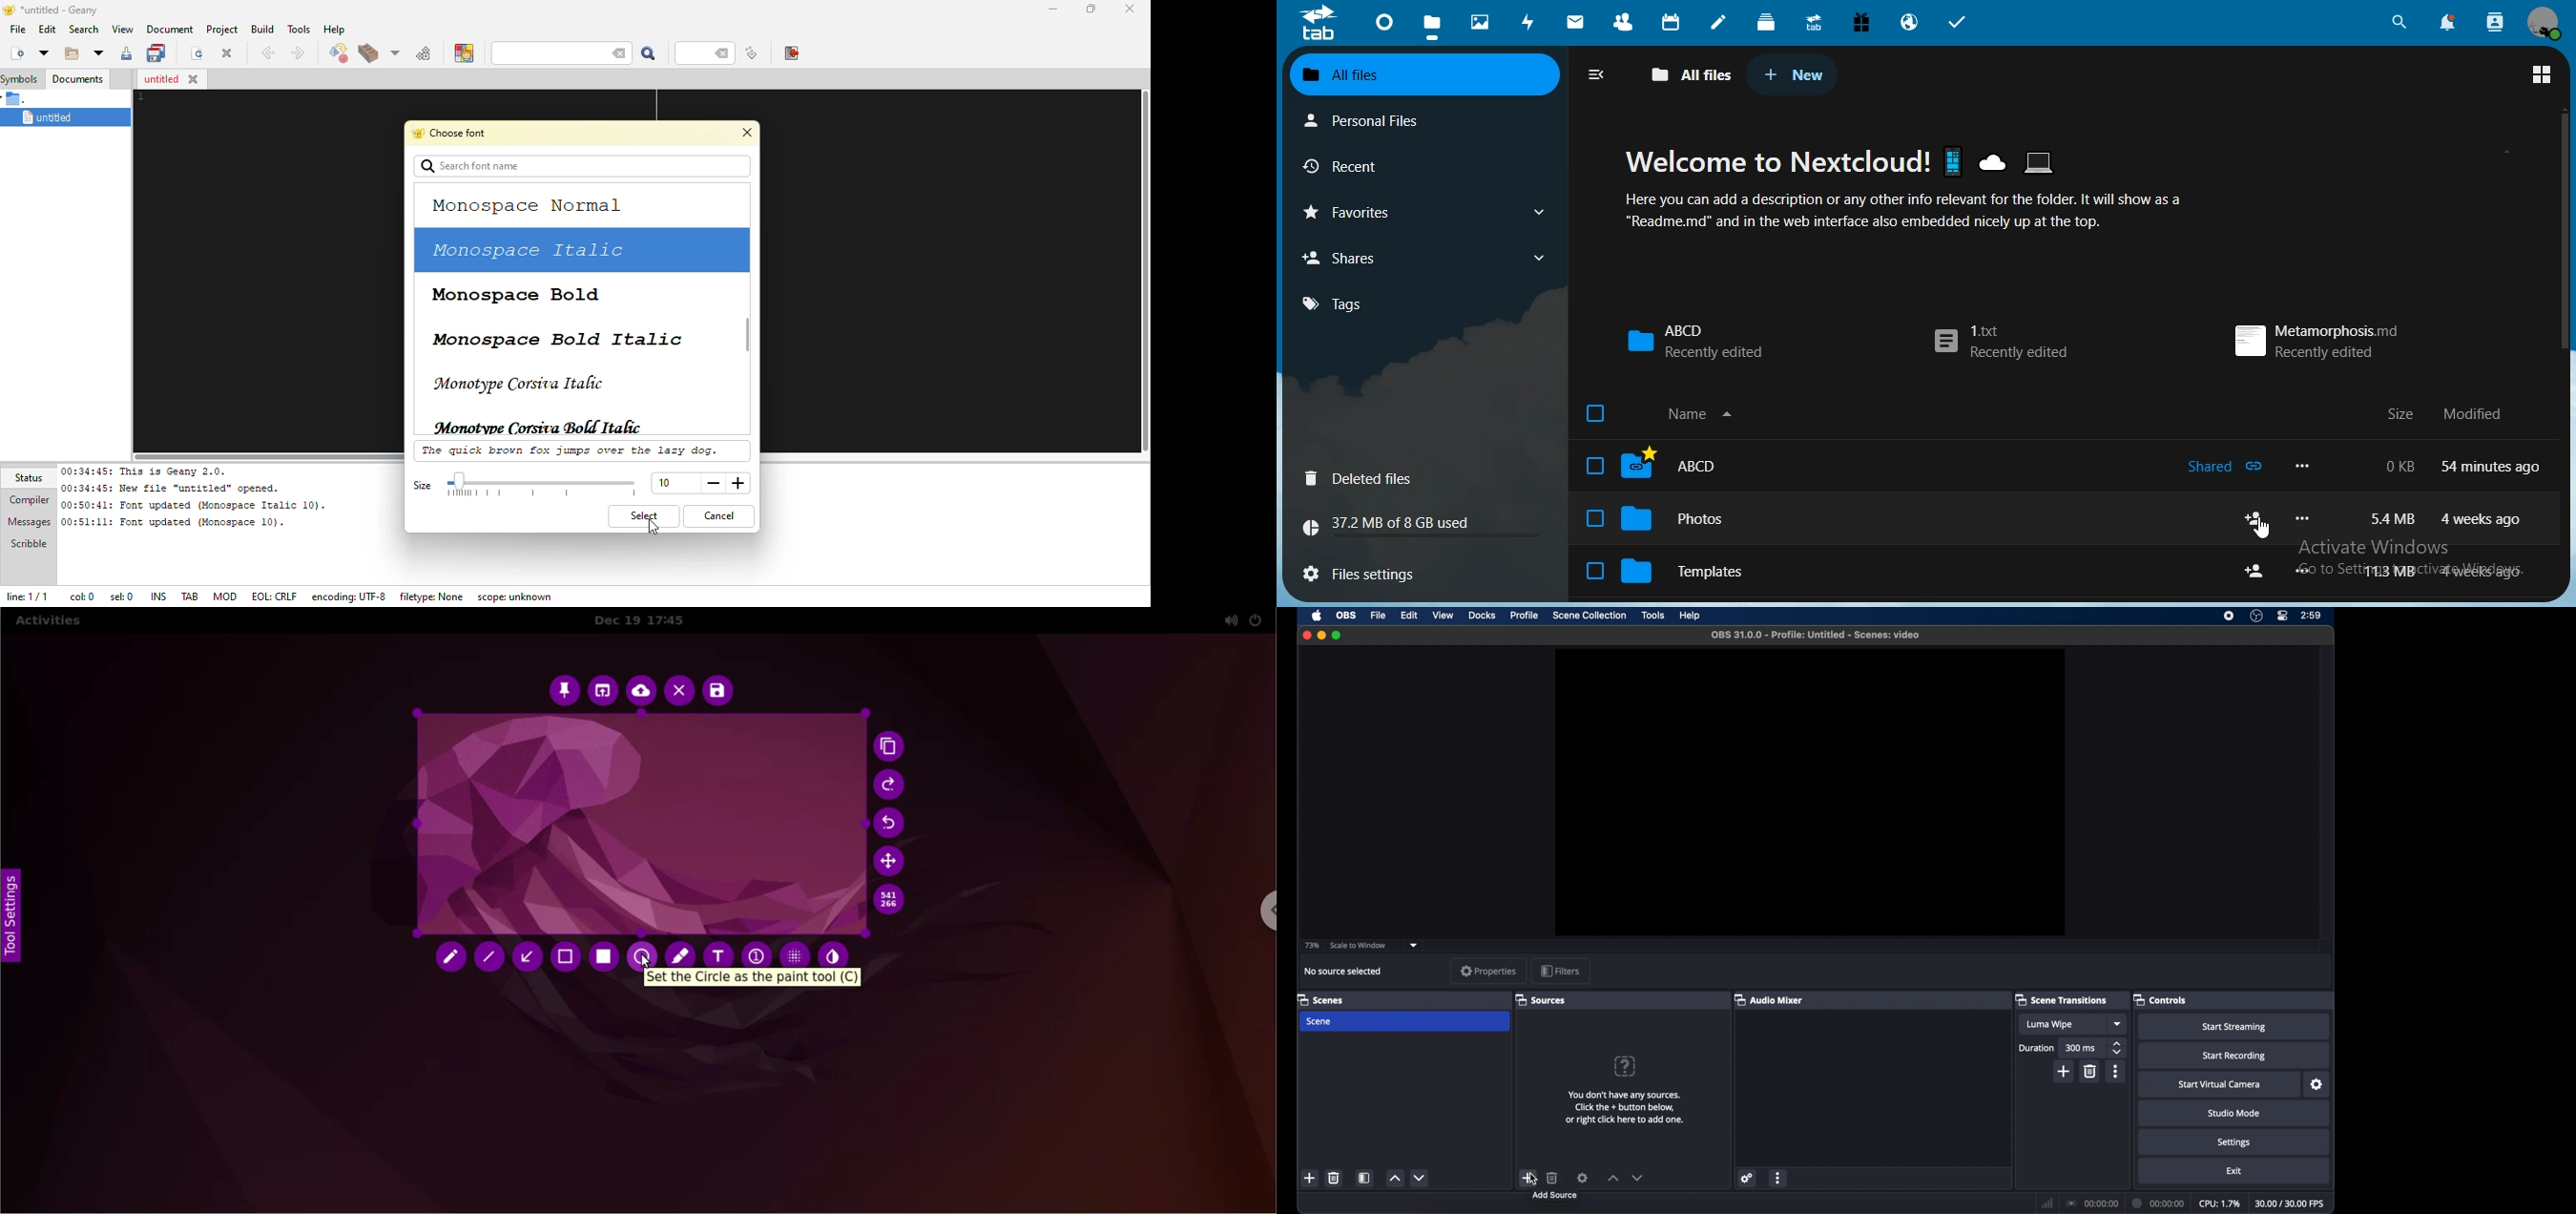  Describe the element at coordinates (2310, 571) in the screenshot. I see `more options` at that location.